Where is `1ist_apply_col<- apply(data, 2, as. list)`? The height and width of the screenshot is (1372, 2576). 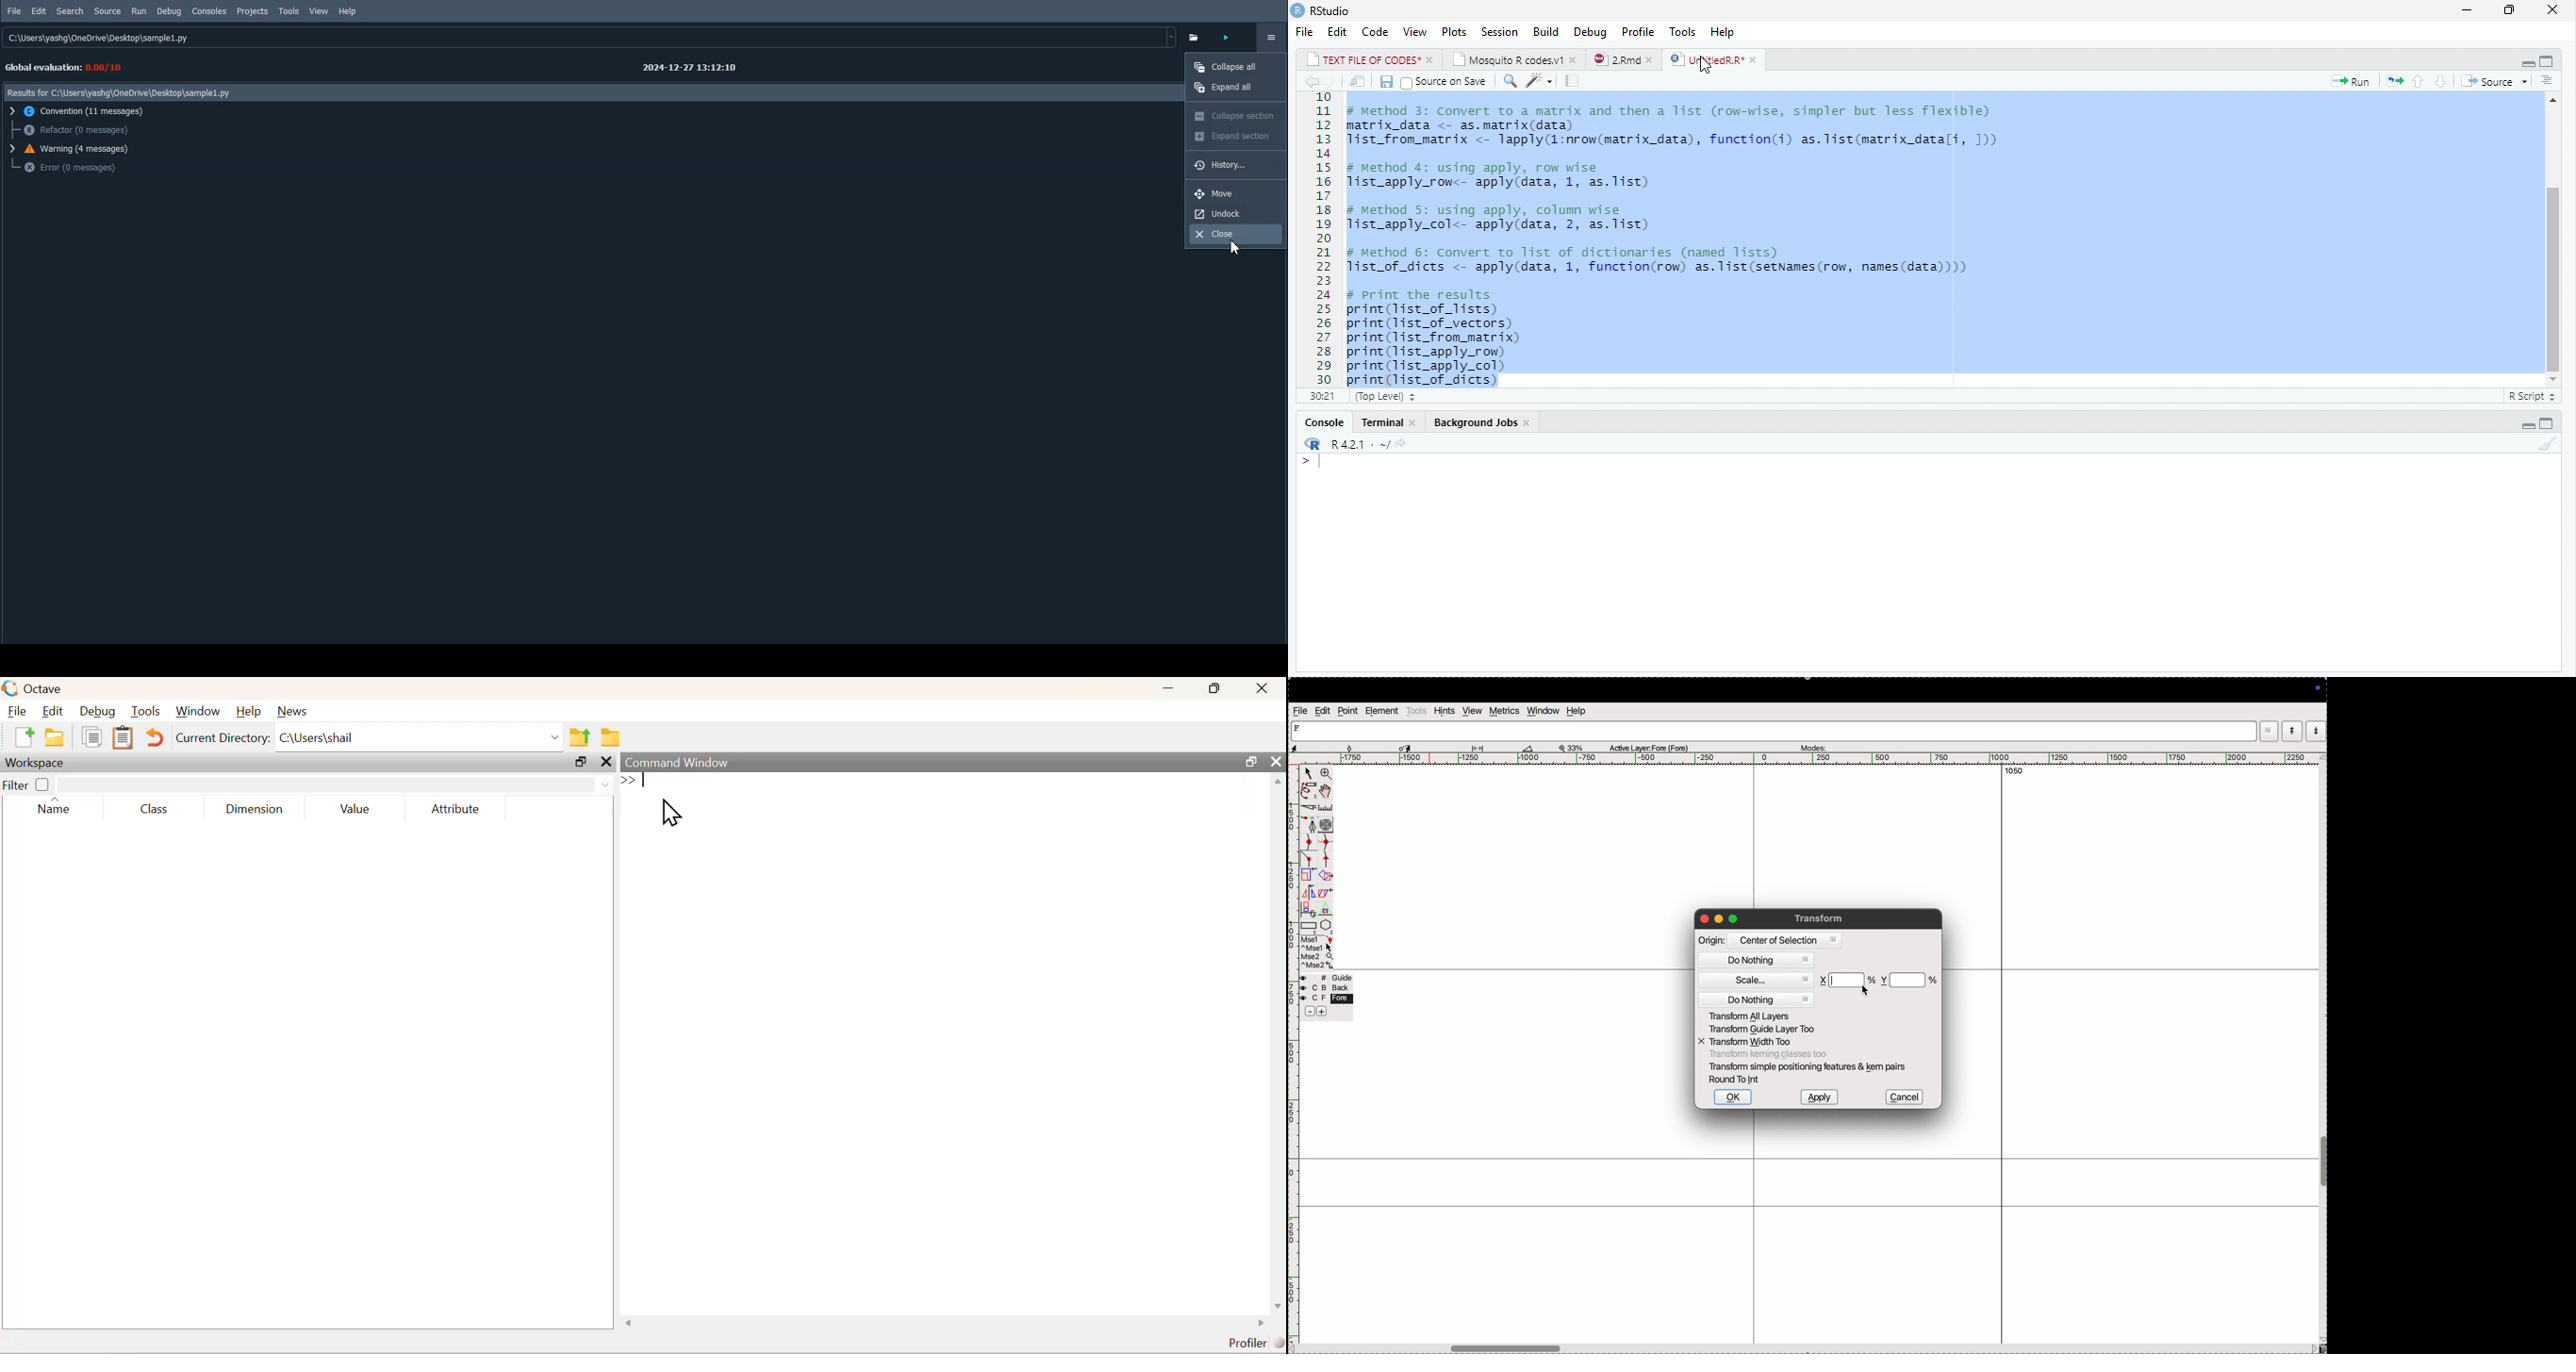
1ist_apply_col<- apply(data, 2, as. list) is located at coordinates (1508, 225).